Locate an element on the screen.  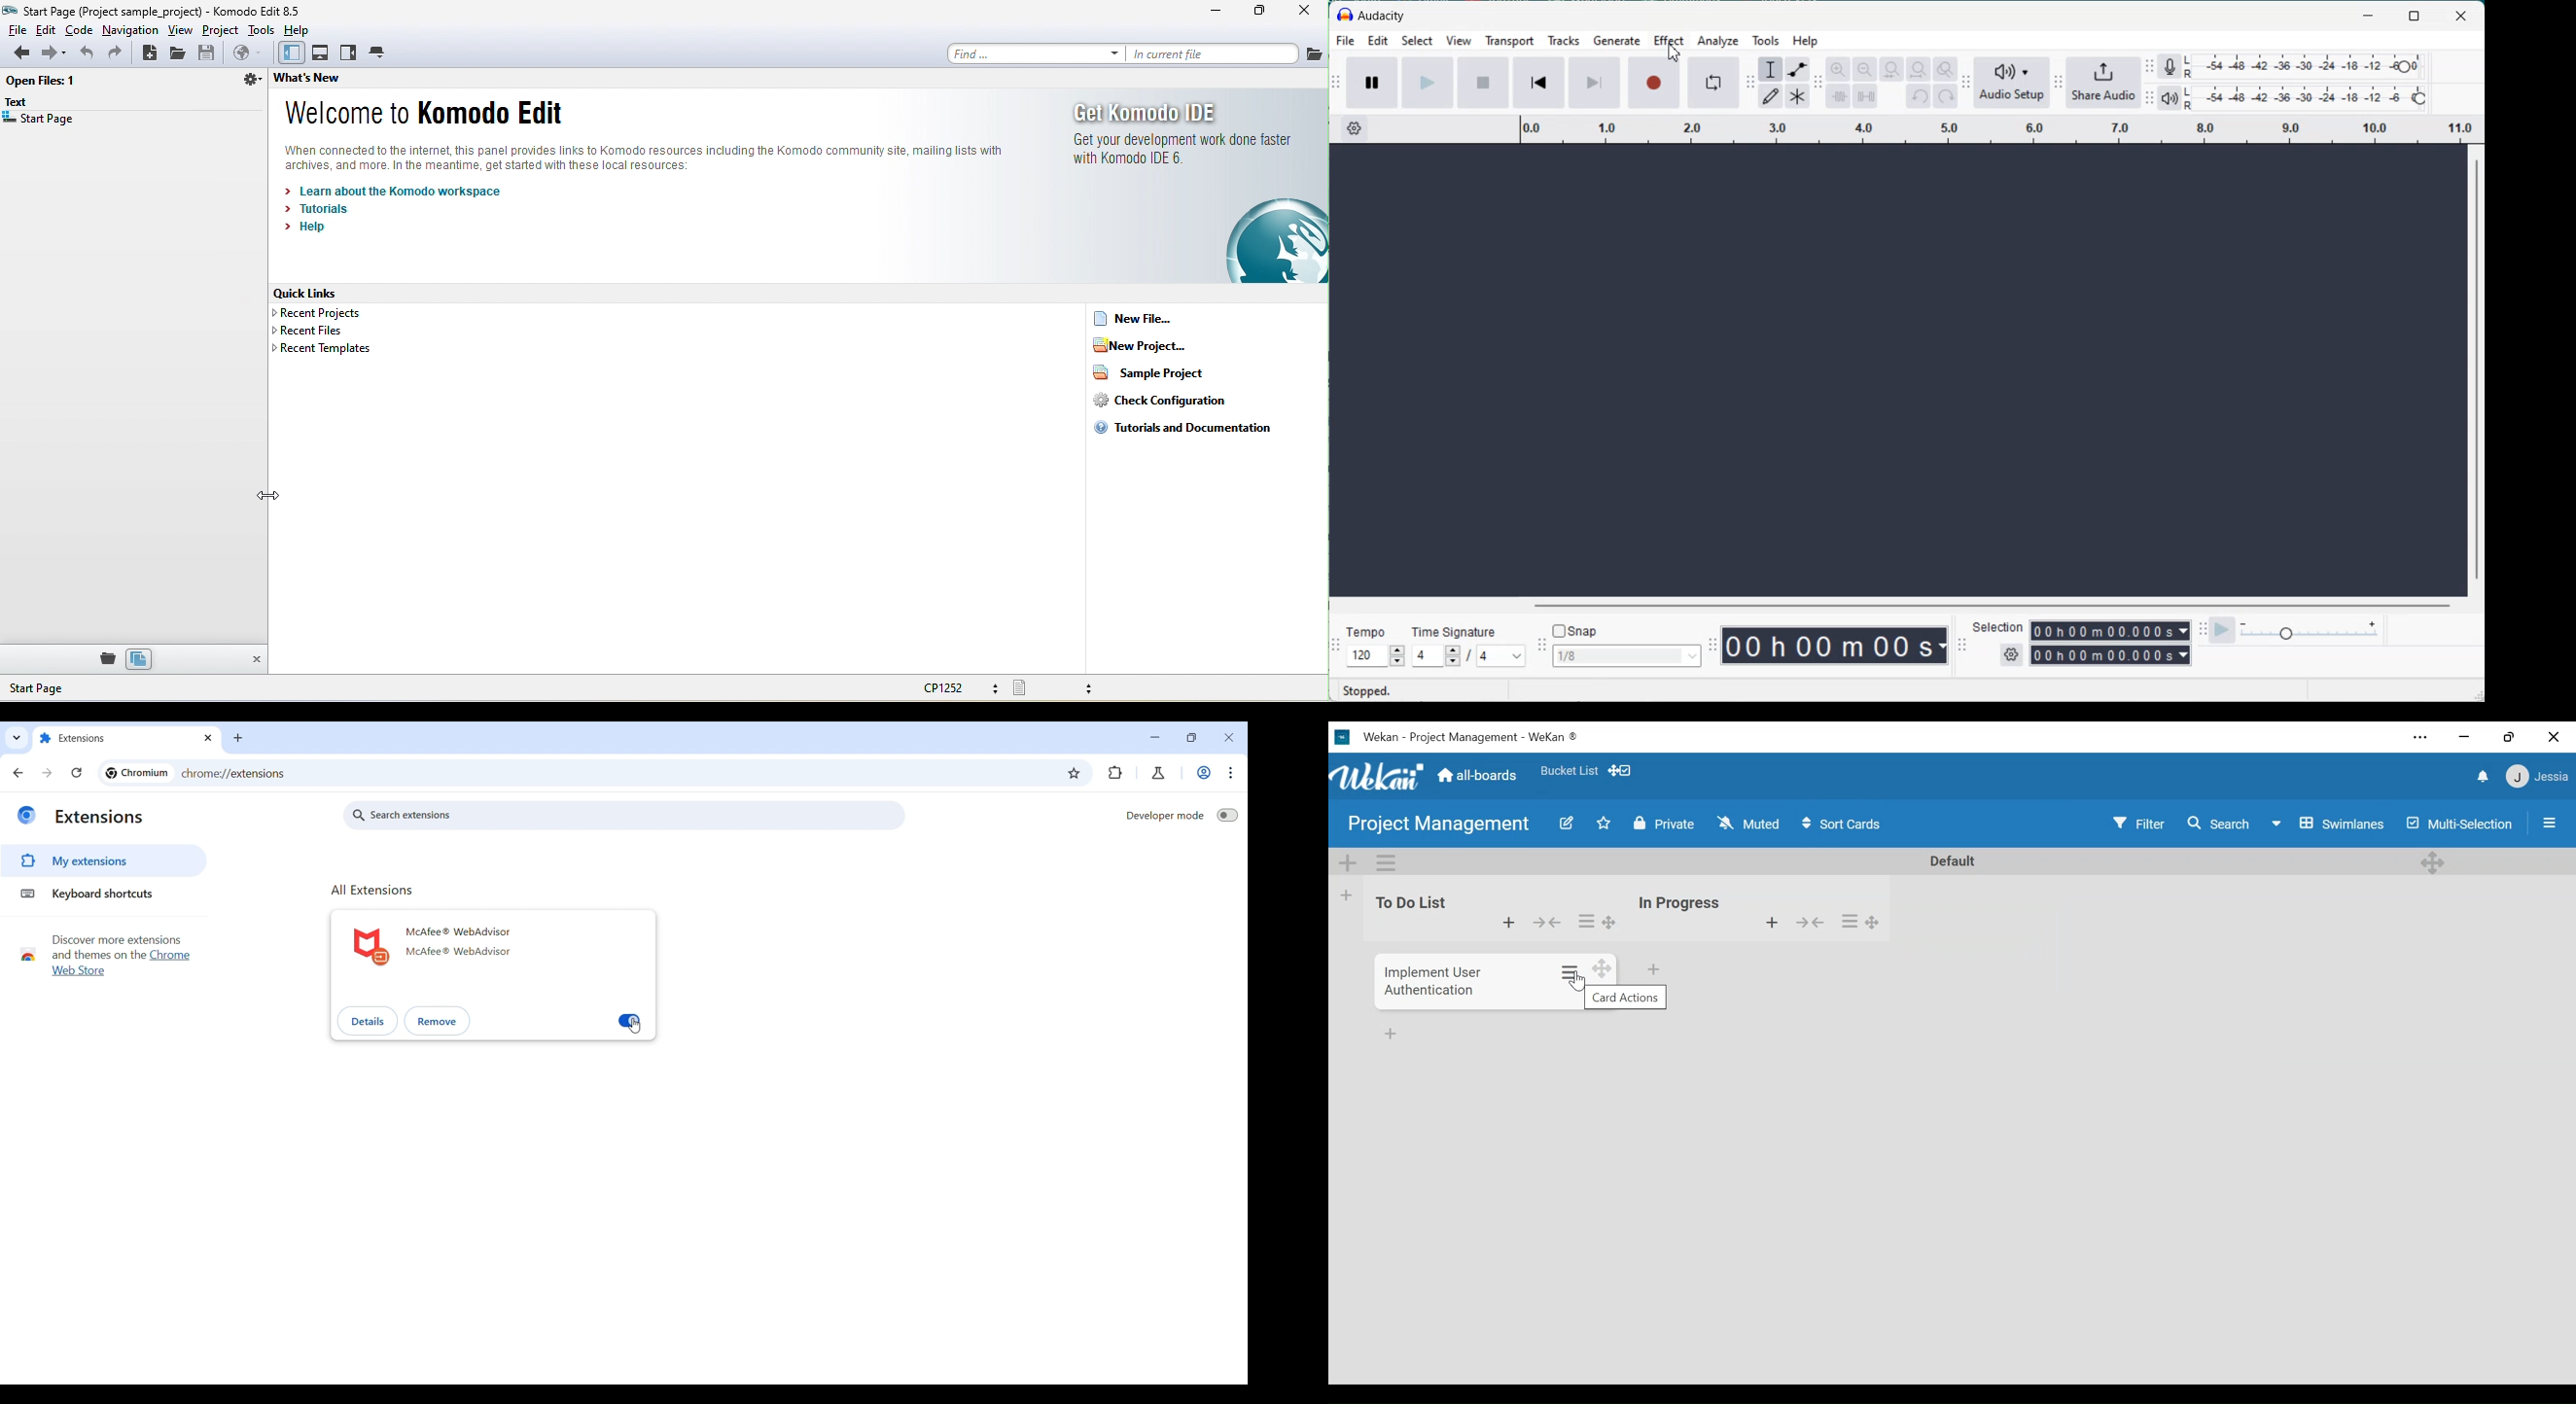
Extension toggle on is located at coordinates (629, 1021).